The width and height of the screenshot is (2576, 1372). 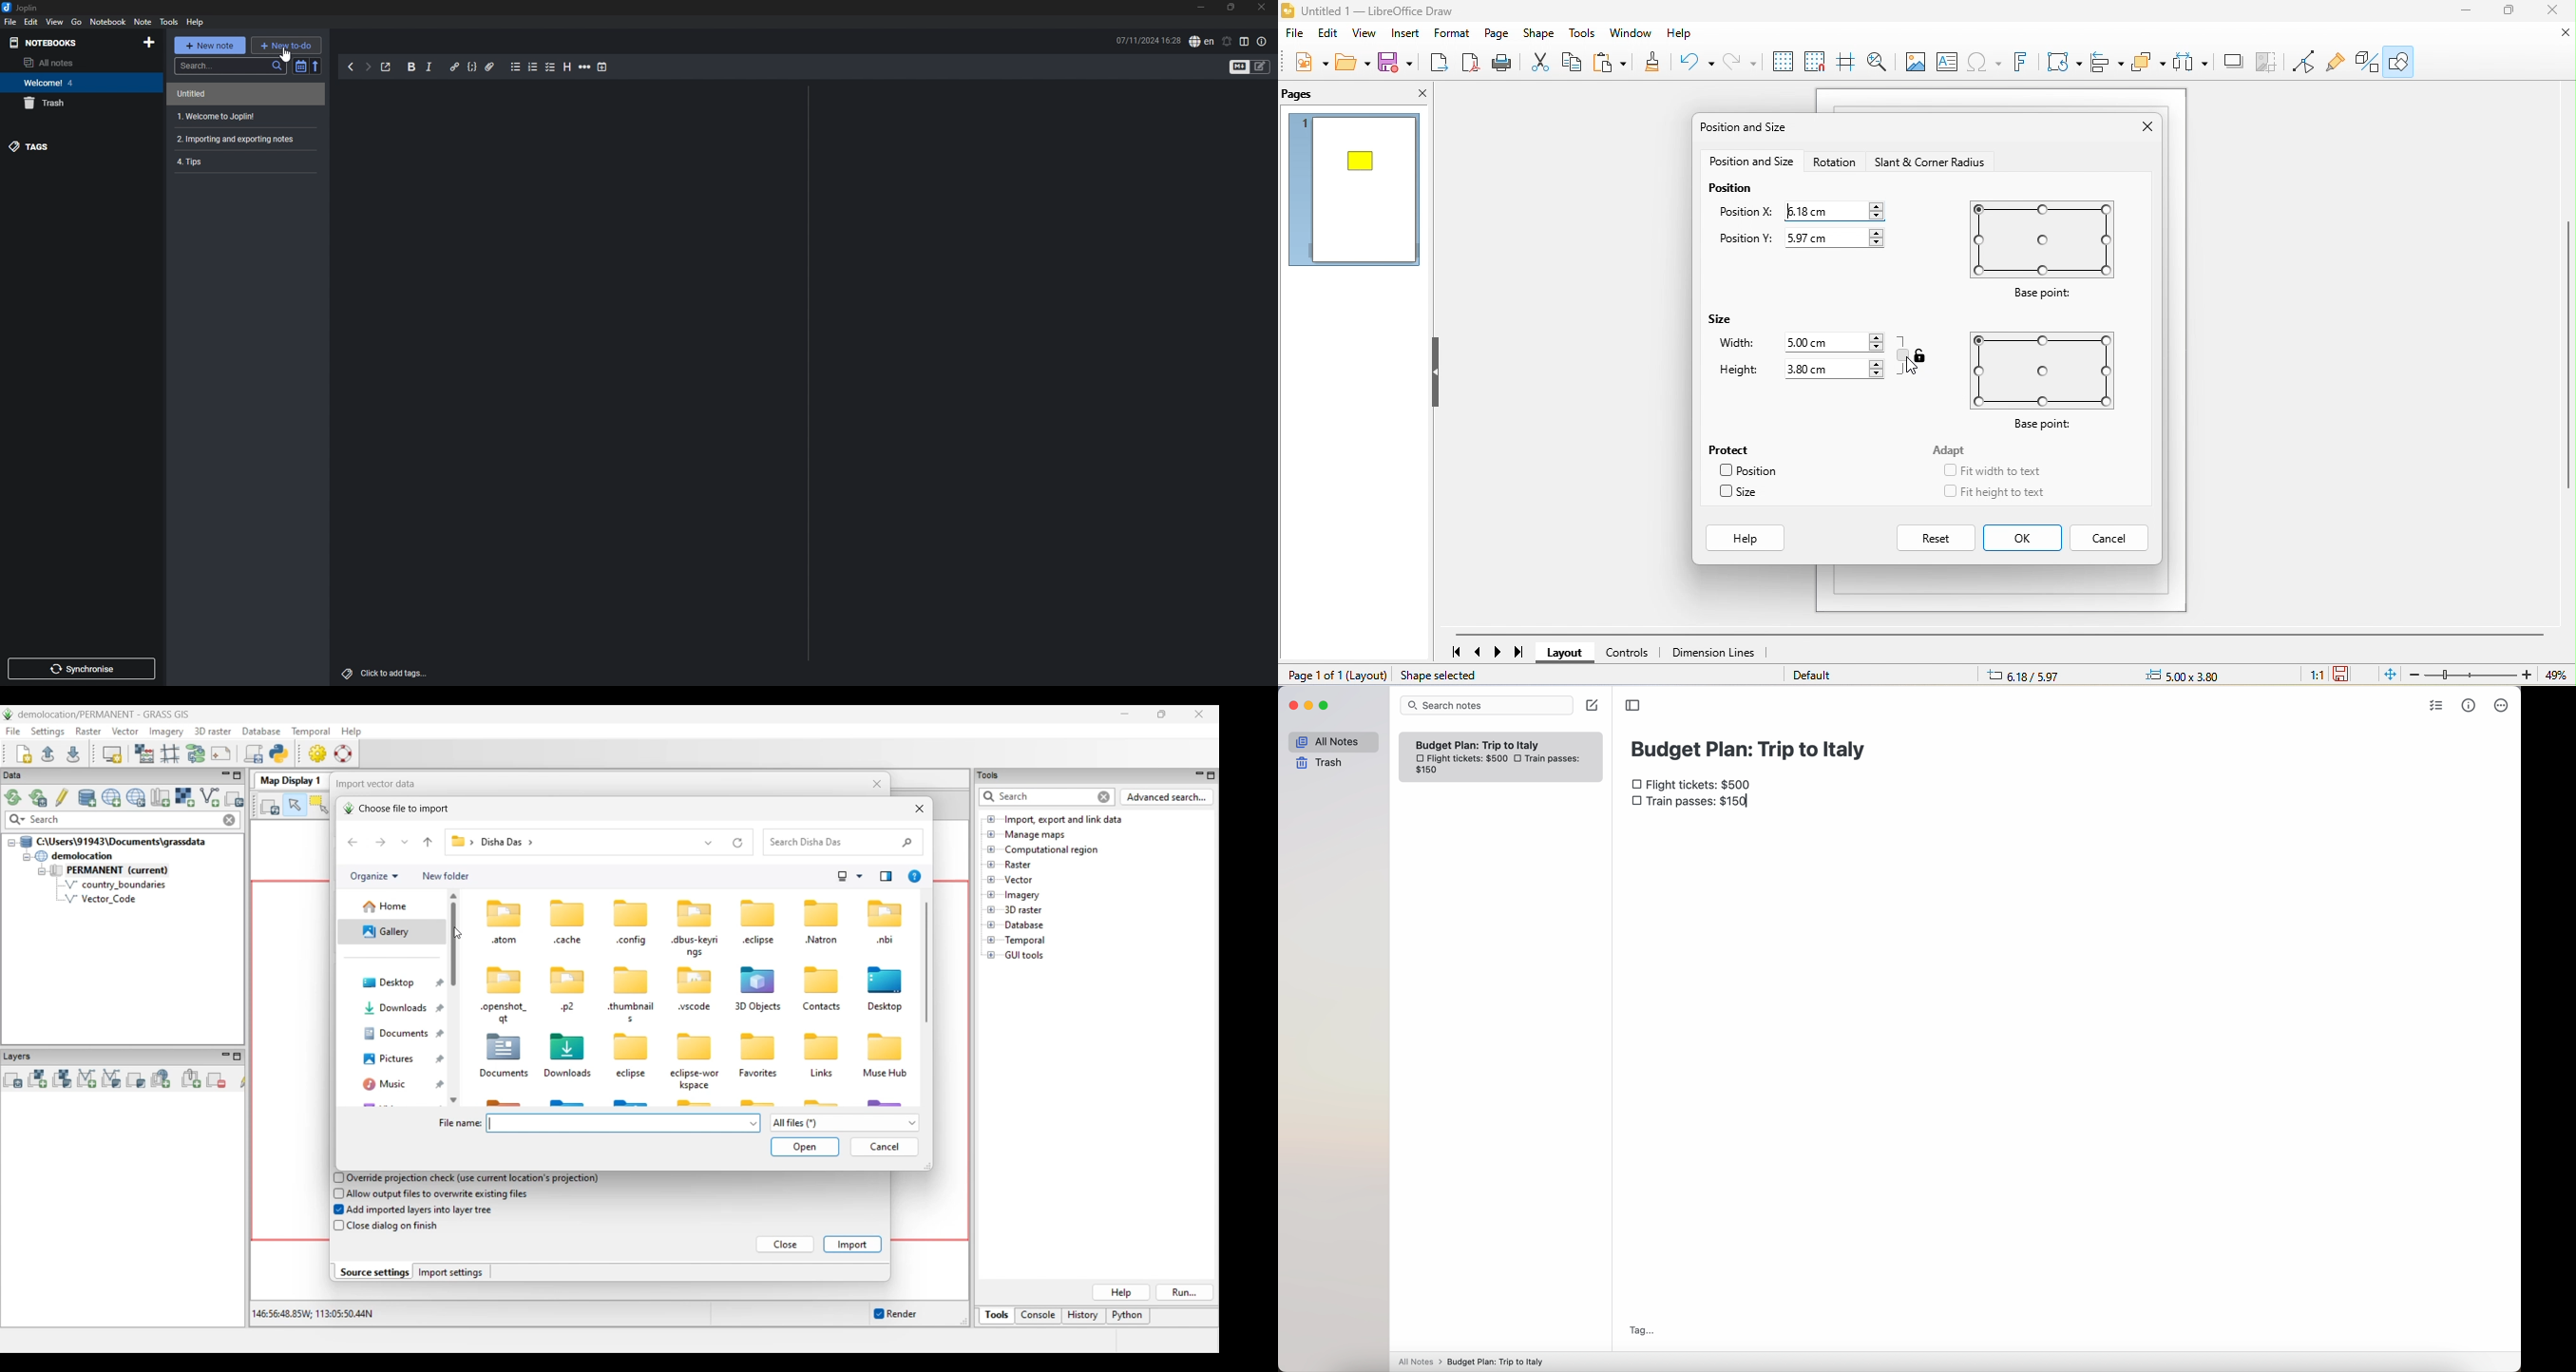 I want to click on save, so click(x=1397, y=64).